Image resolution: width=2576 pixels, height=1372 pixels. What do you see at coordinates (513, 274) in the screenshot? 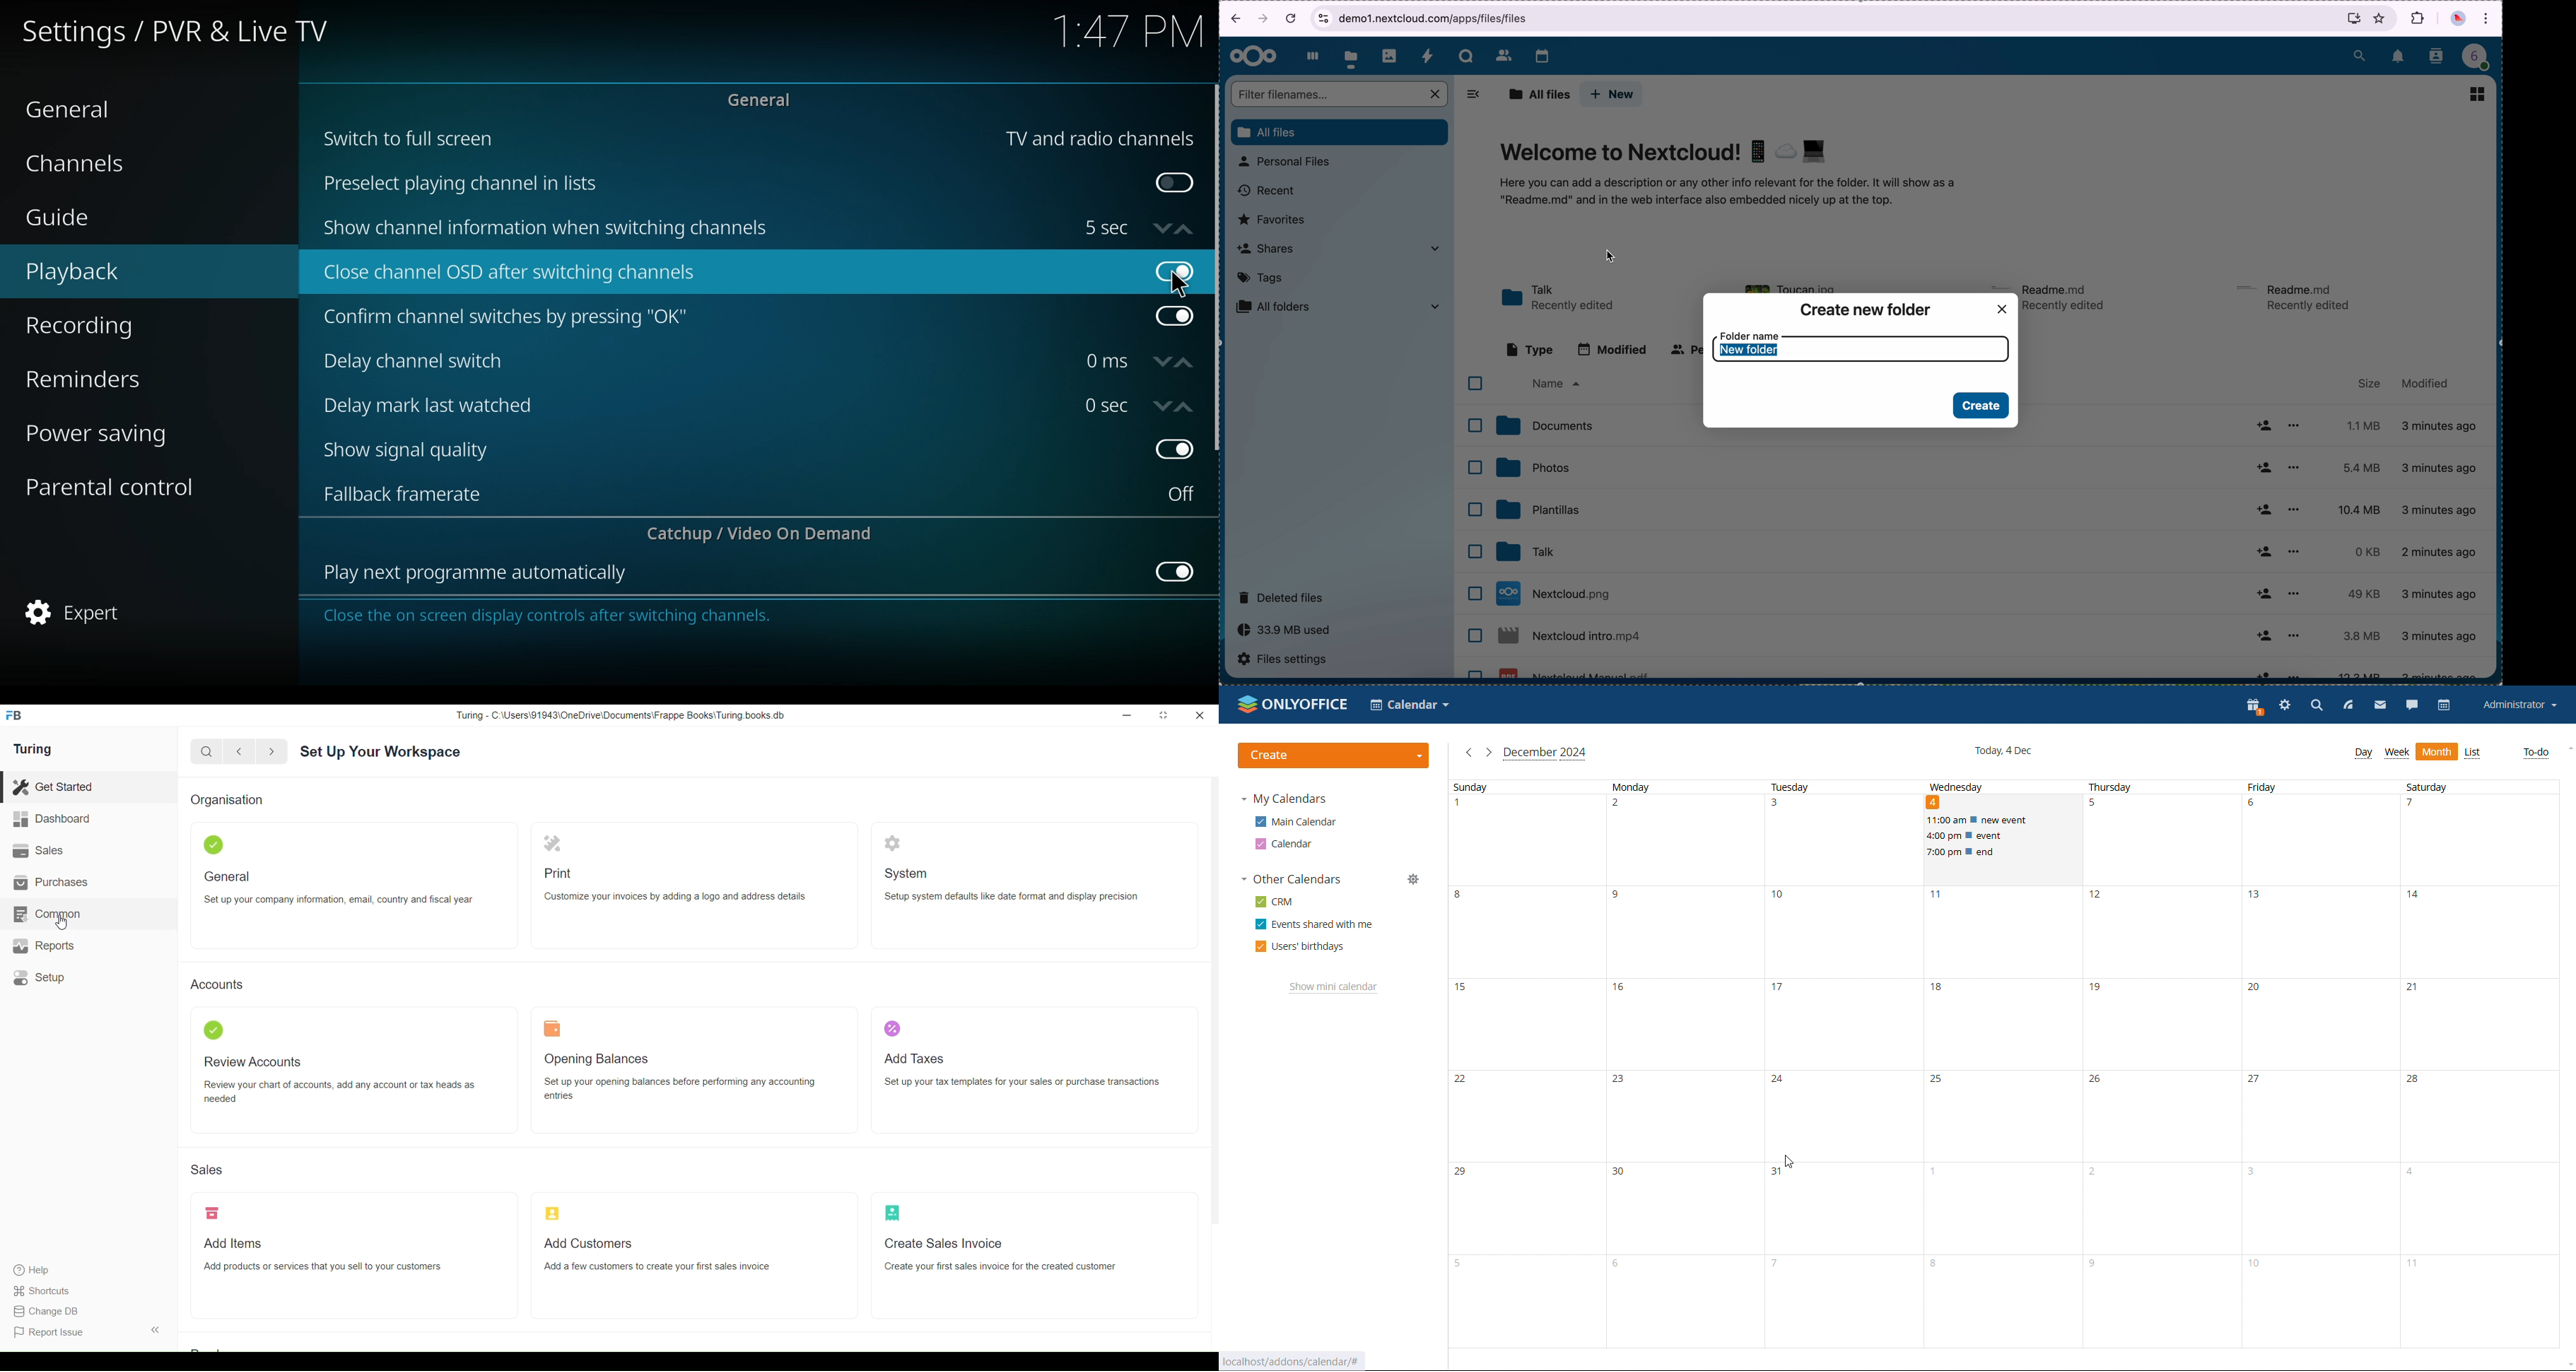
I see `close channel osd after switching channels` at bounding box center [513, 274].